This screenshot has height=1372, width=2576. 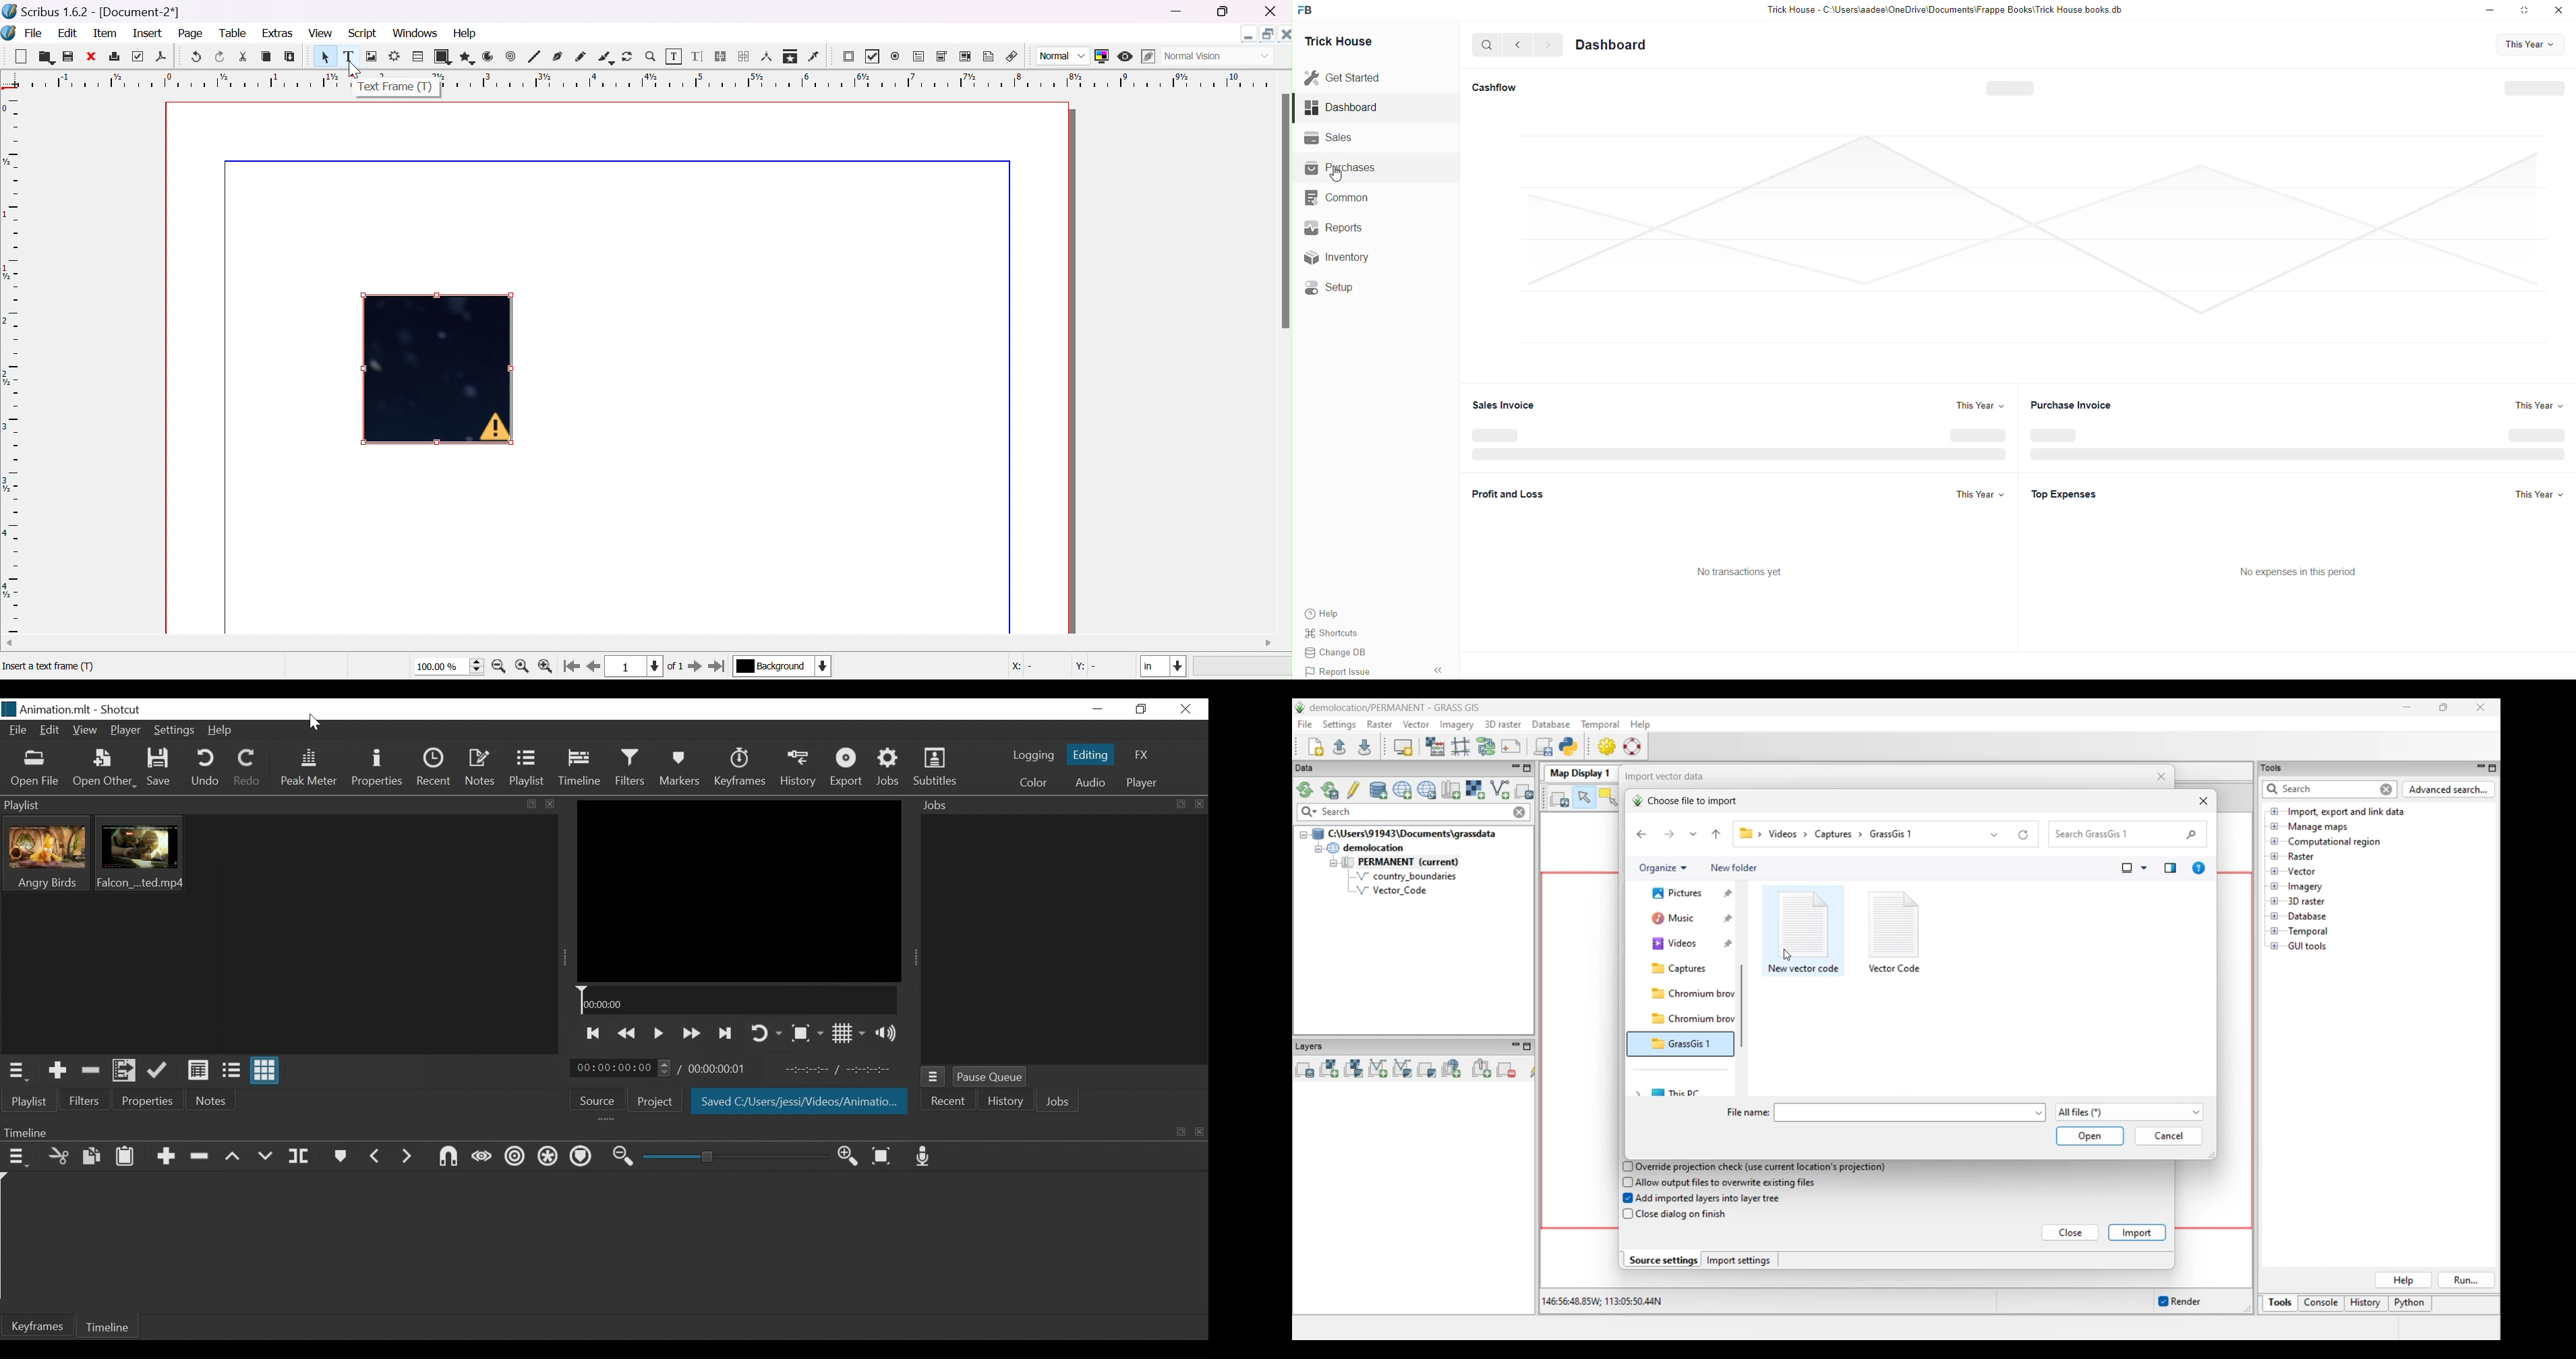 I want to click on Scrub while dragging, so click(x=479, y=1158).